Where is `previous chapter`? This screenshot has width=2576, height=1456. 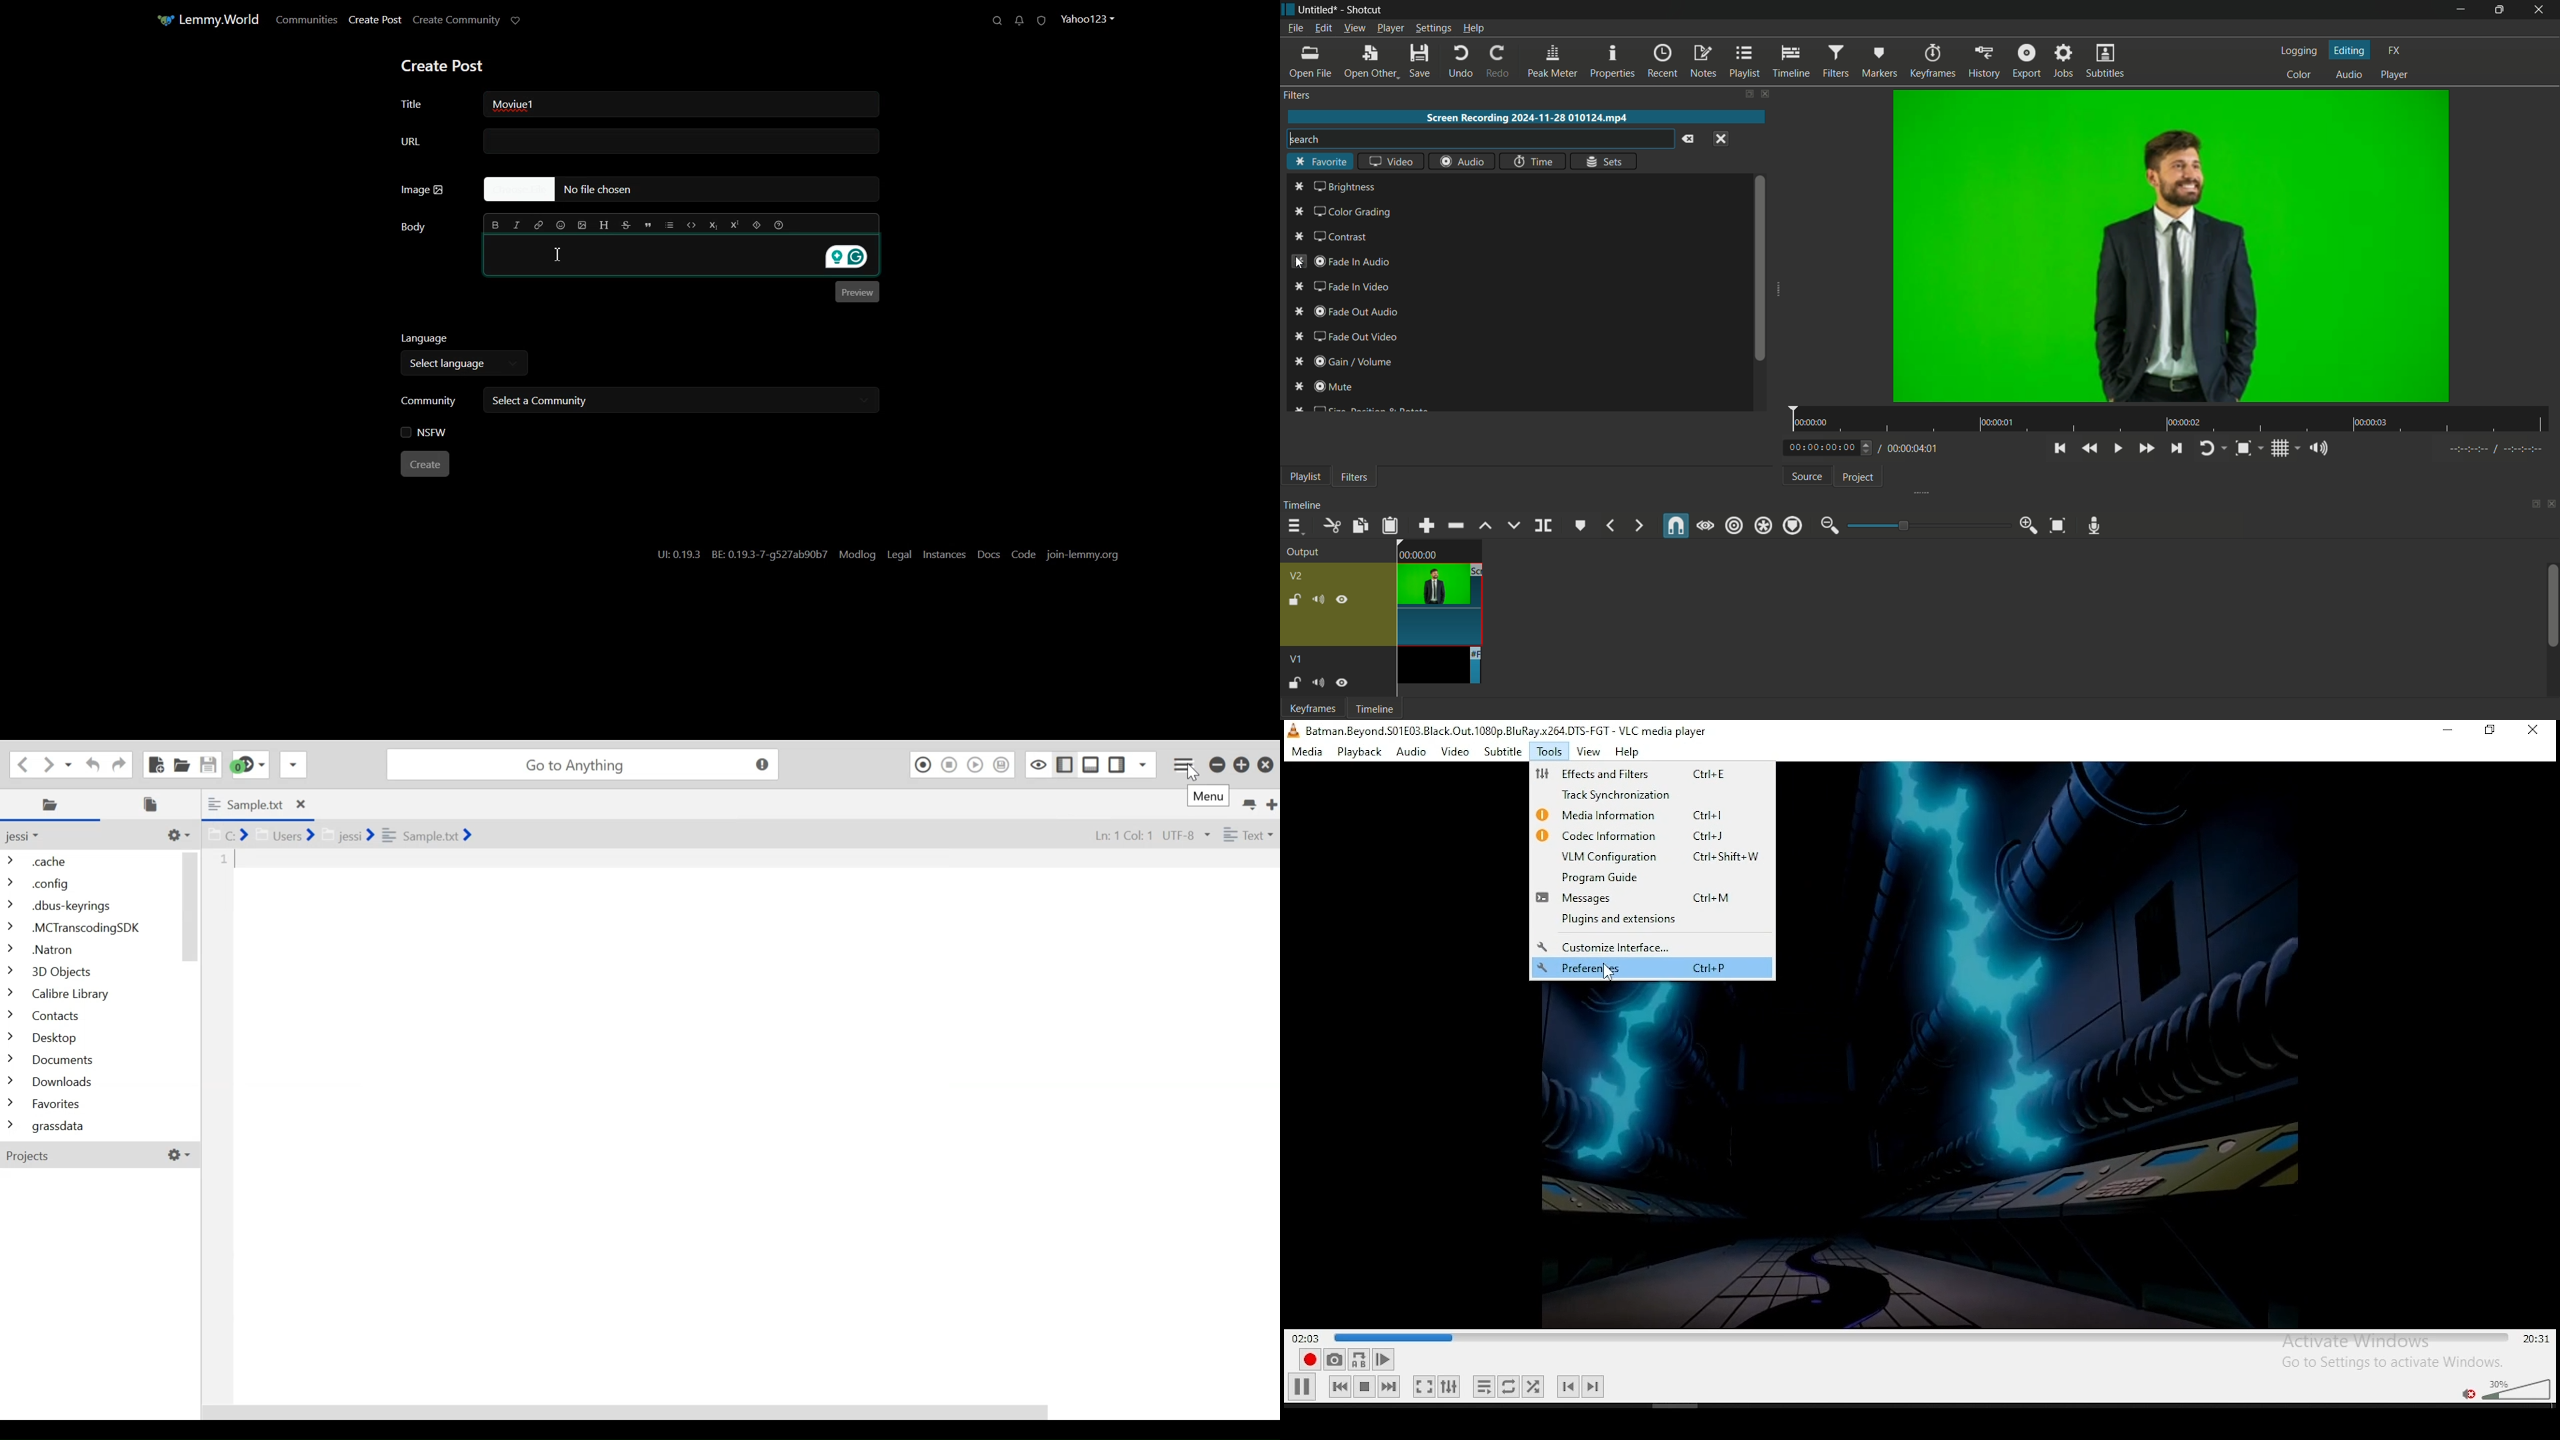 previous chapter is located at coordinates (1568, 1386).